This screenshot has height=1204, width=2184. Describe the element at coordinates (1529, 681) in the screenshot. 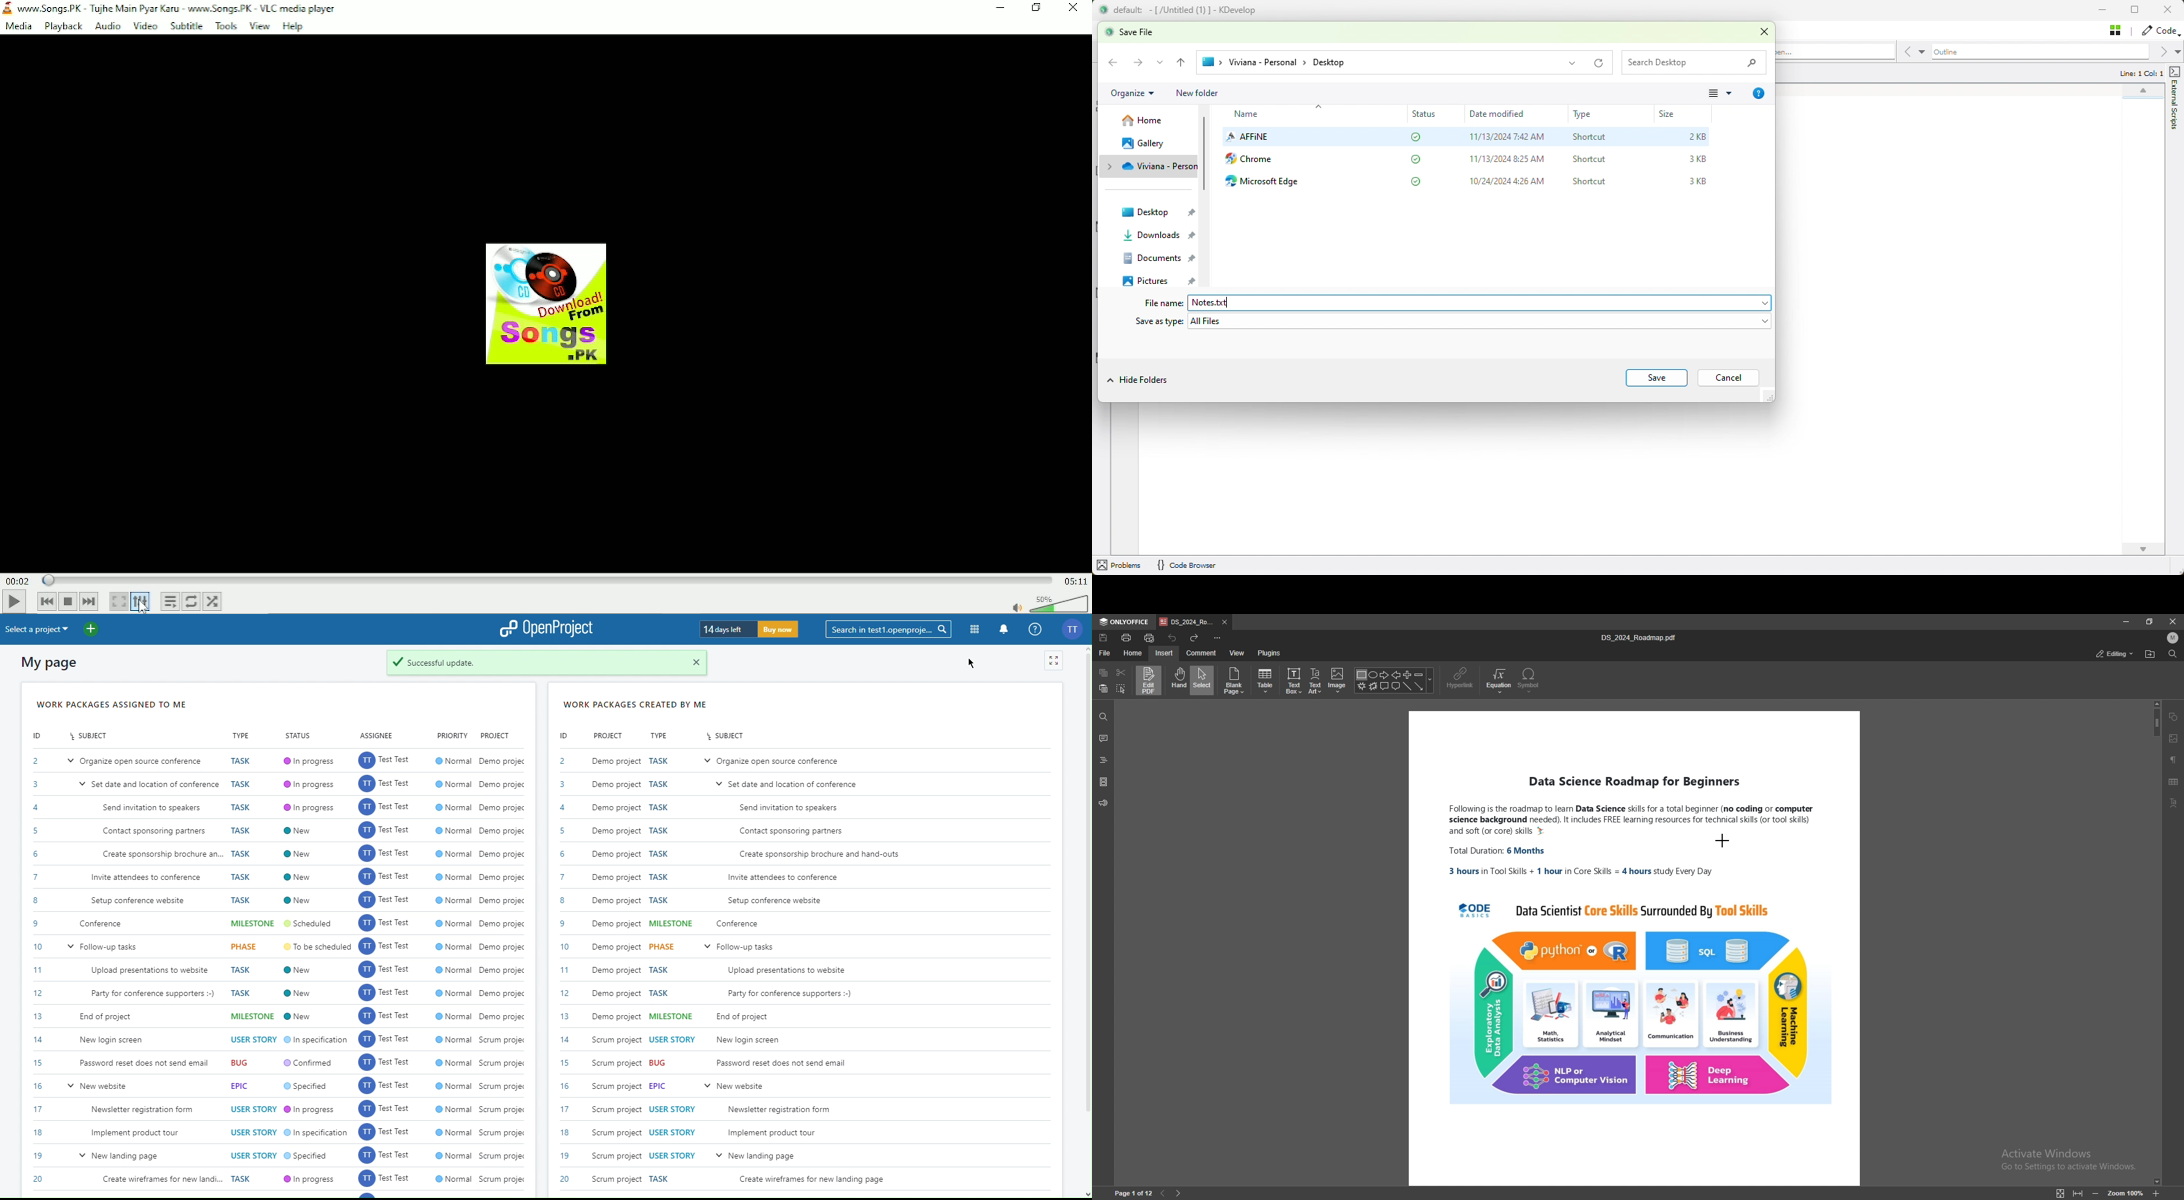

I see `symbol` at that location.